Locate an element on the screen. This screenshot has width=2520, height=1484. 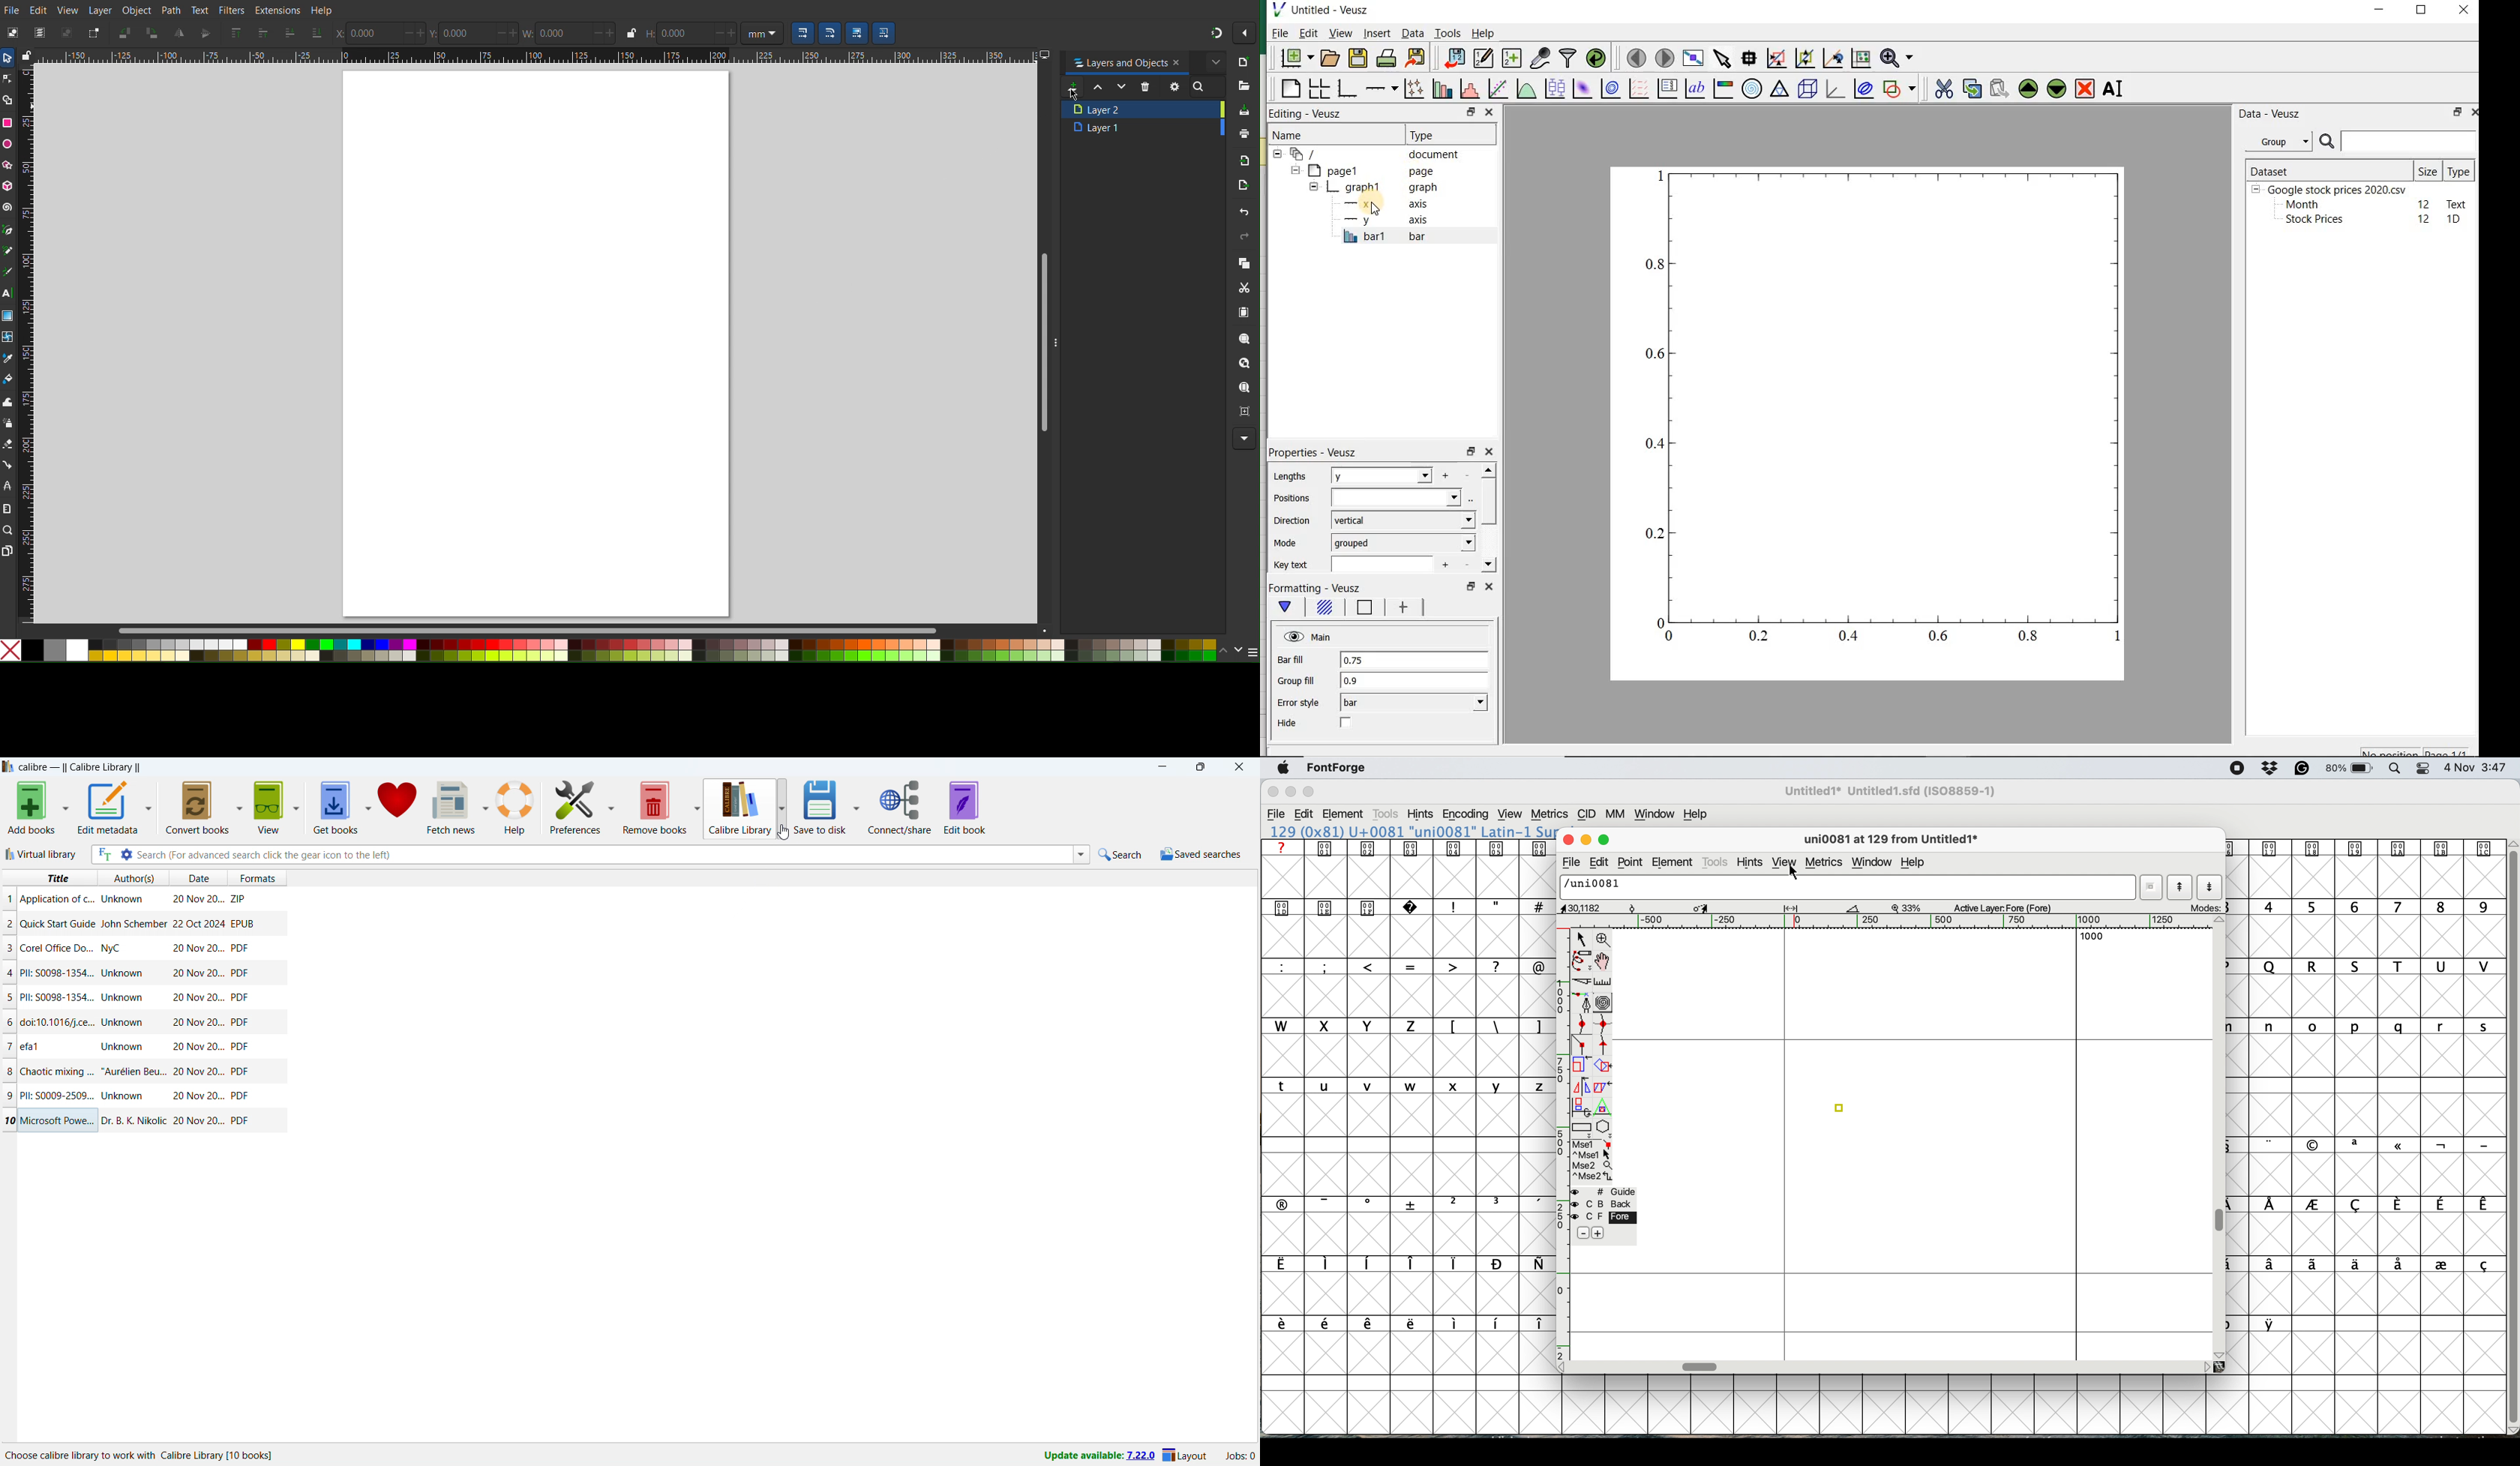
graph1 is located at coordinates (1371, 189).